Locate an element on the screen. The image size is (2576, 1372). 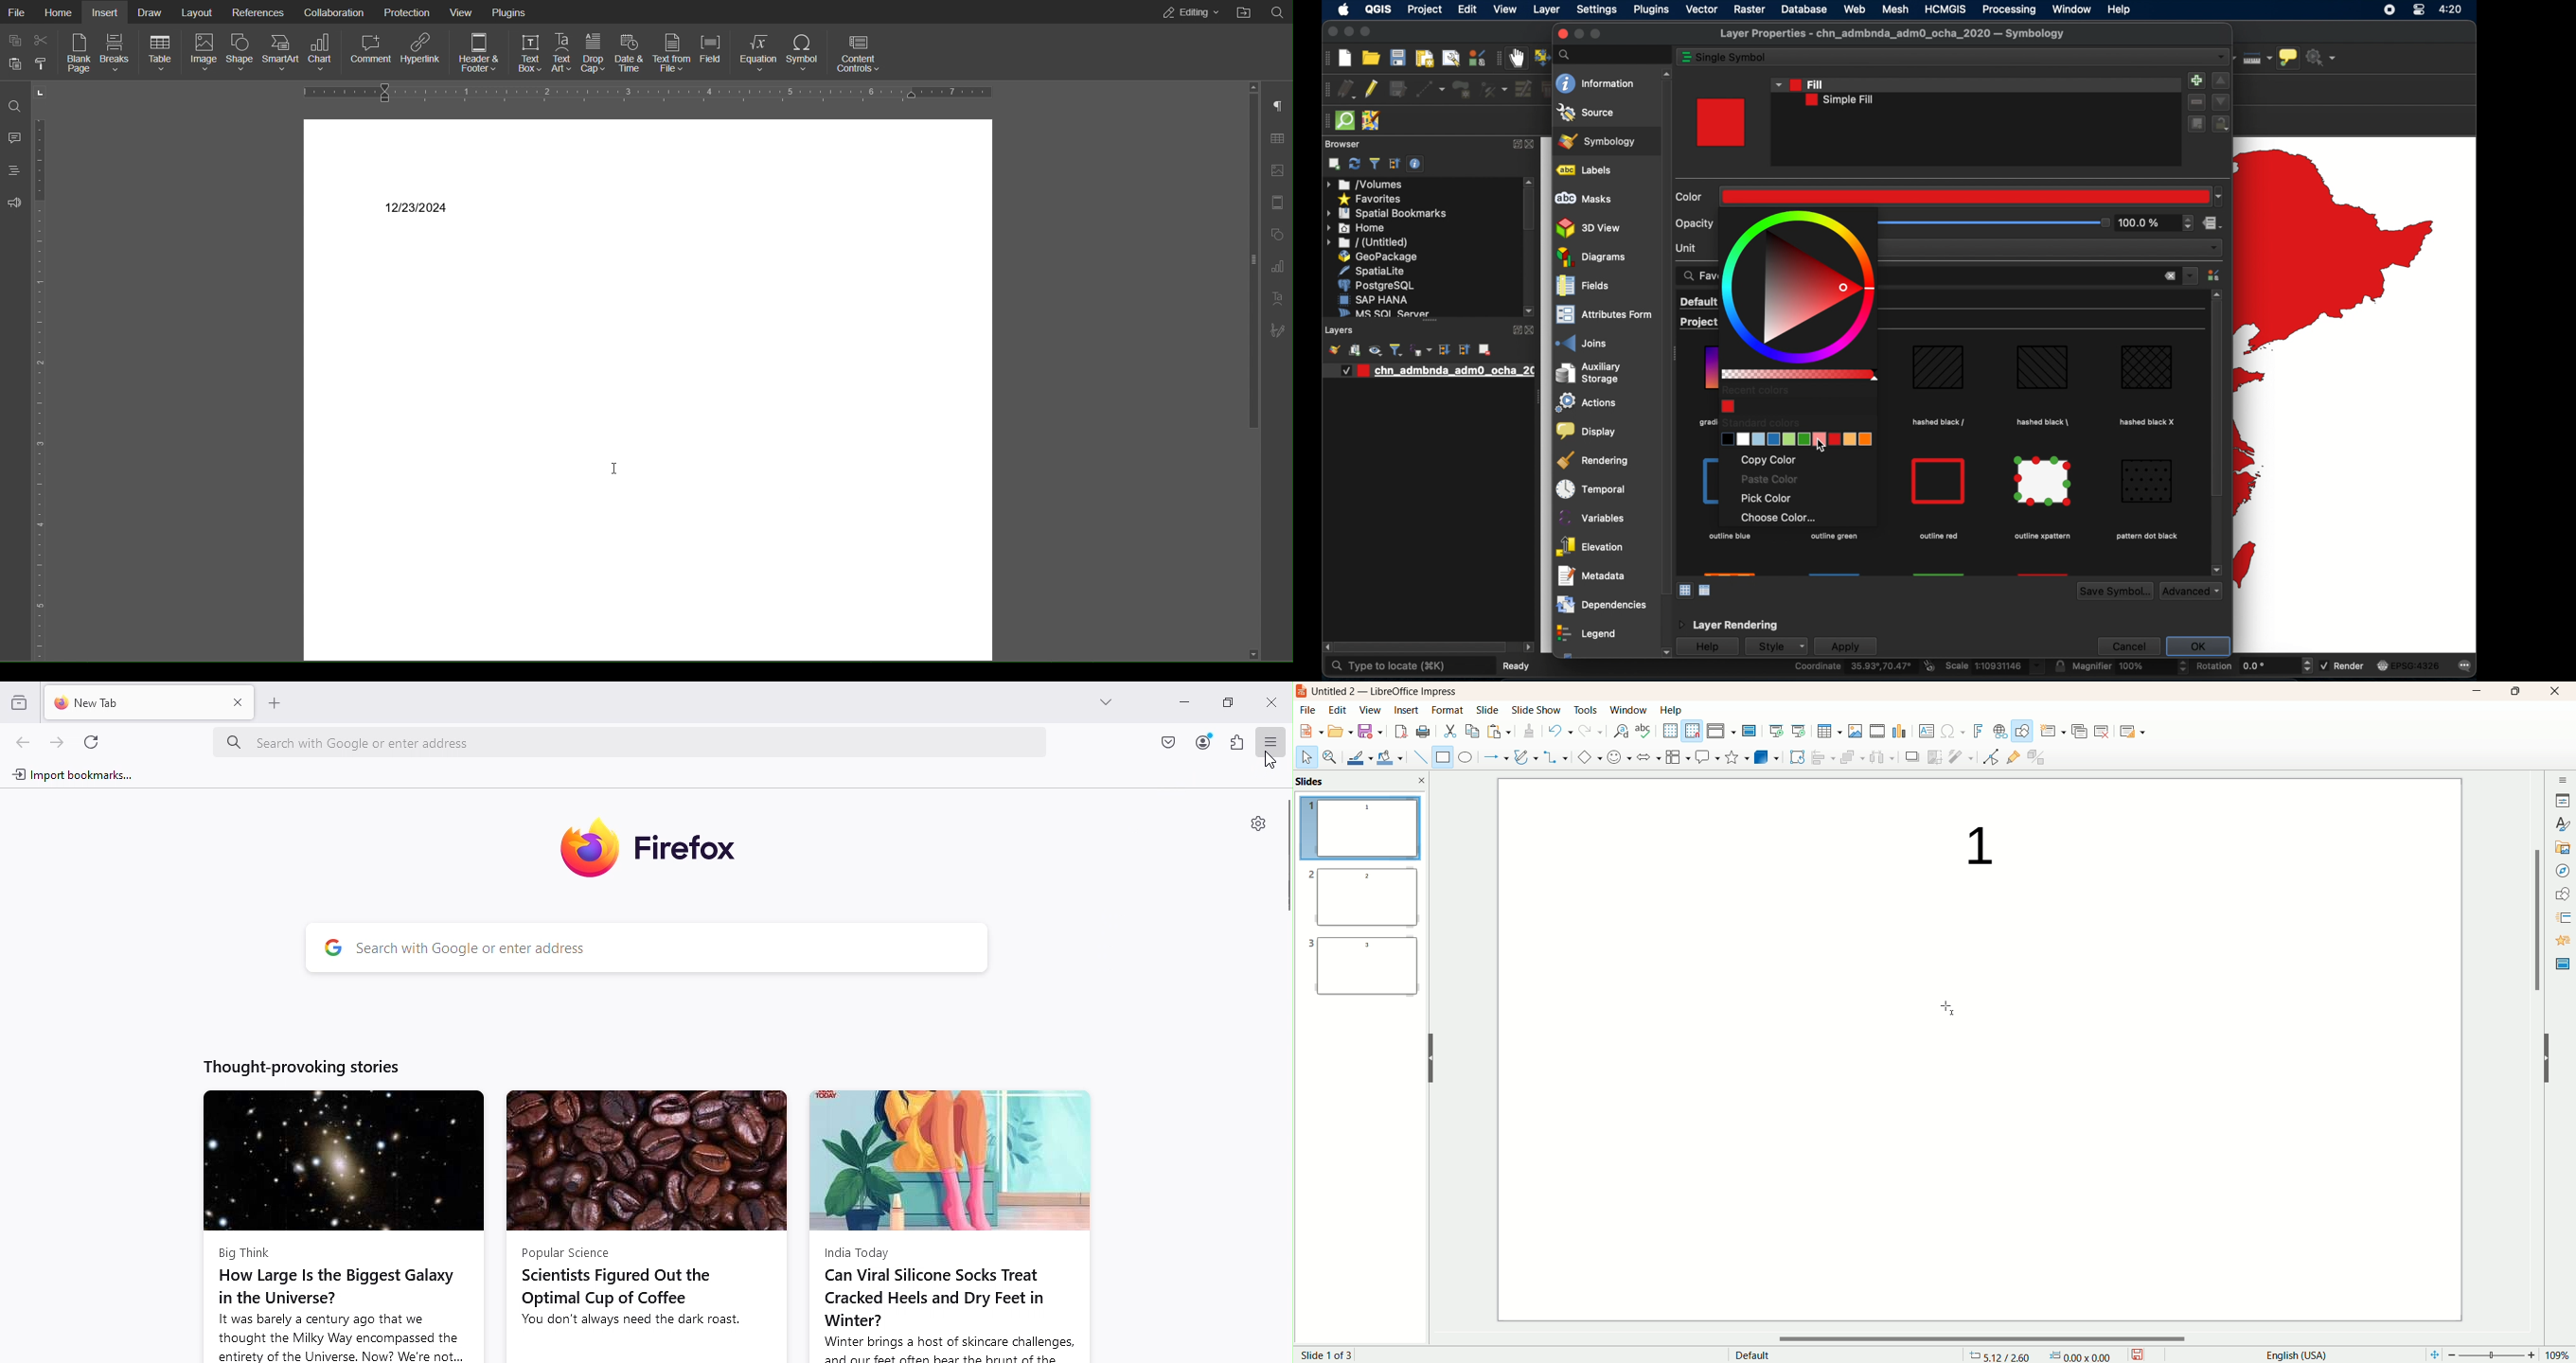
zoom and pan is located at coordinates (1329, 758).